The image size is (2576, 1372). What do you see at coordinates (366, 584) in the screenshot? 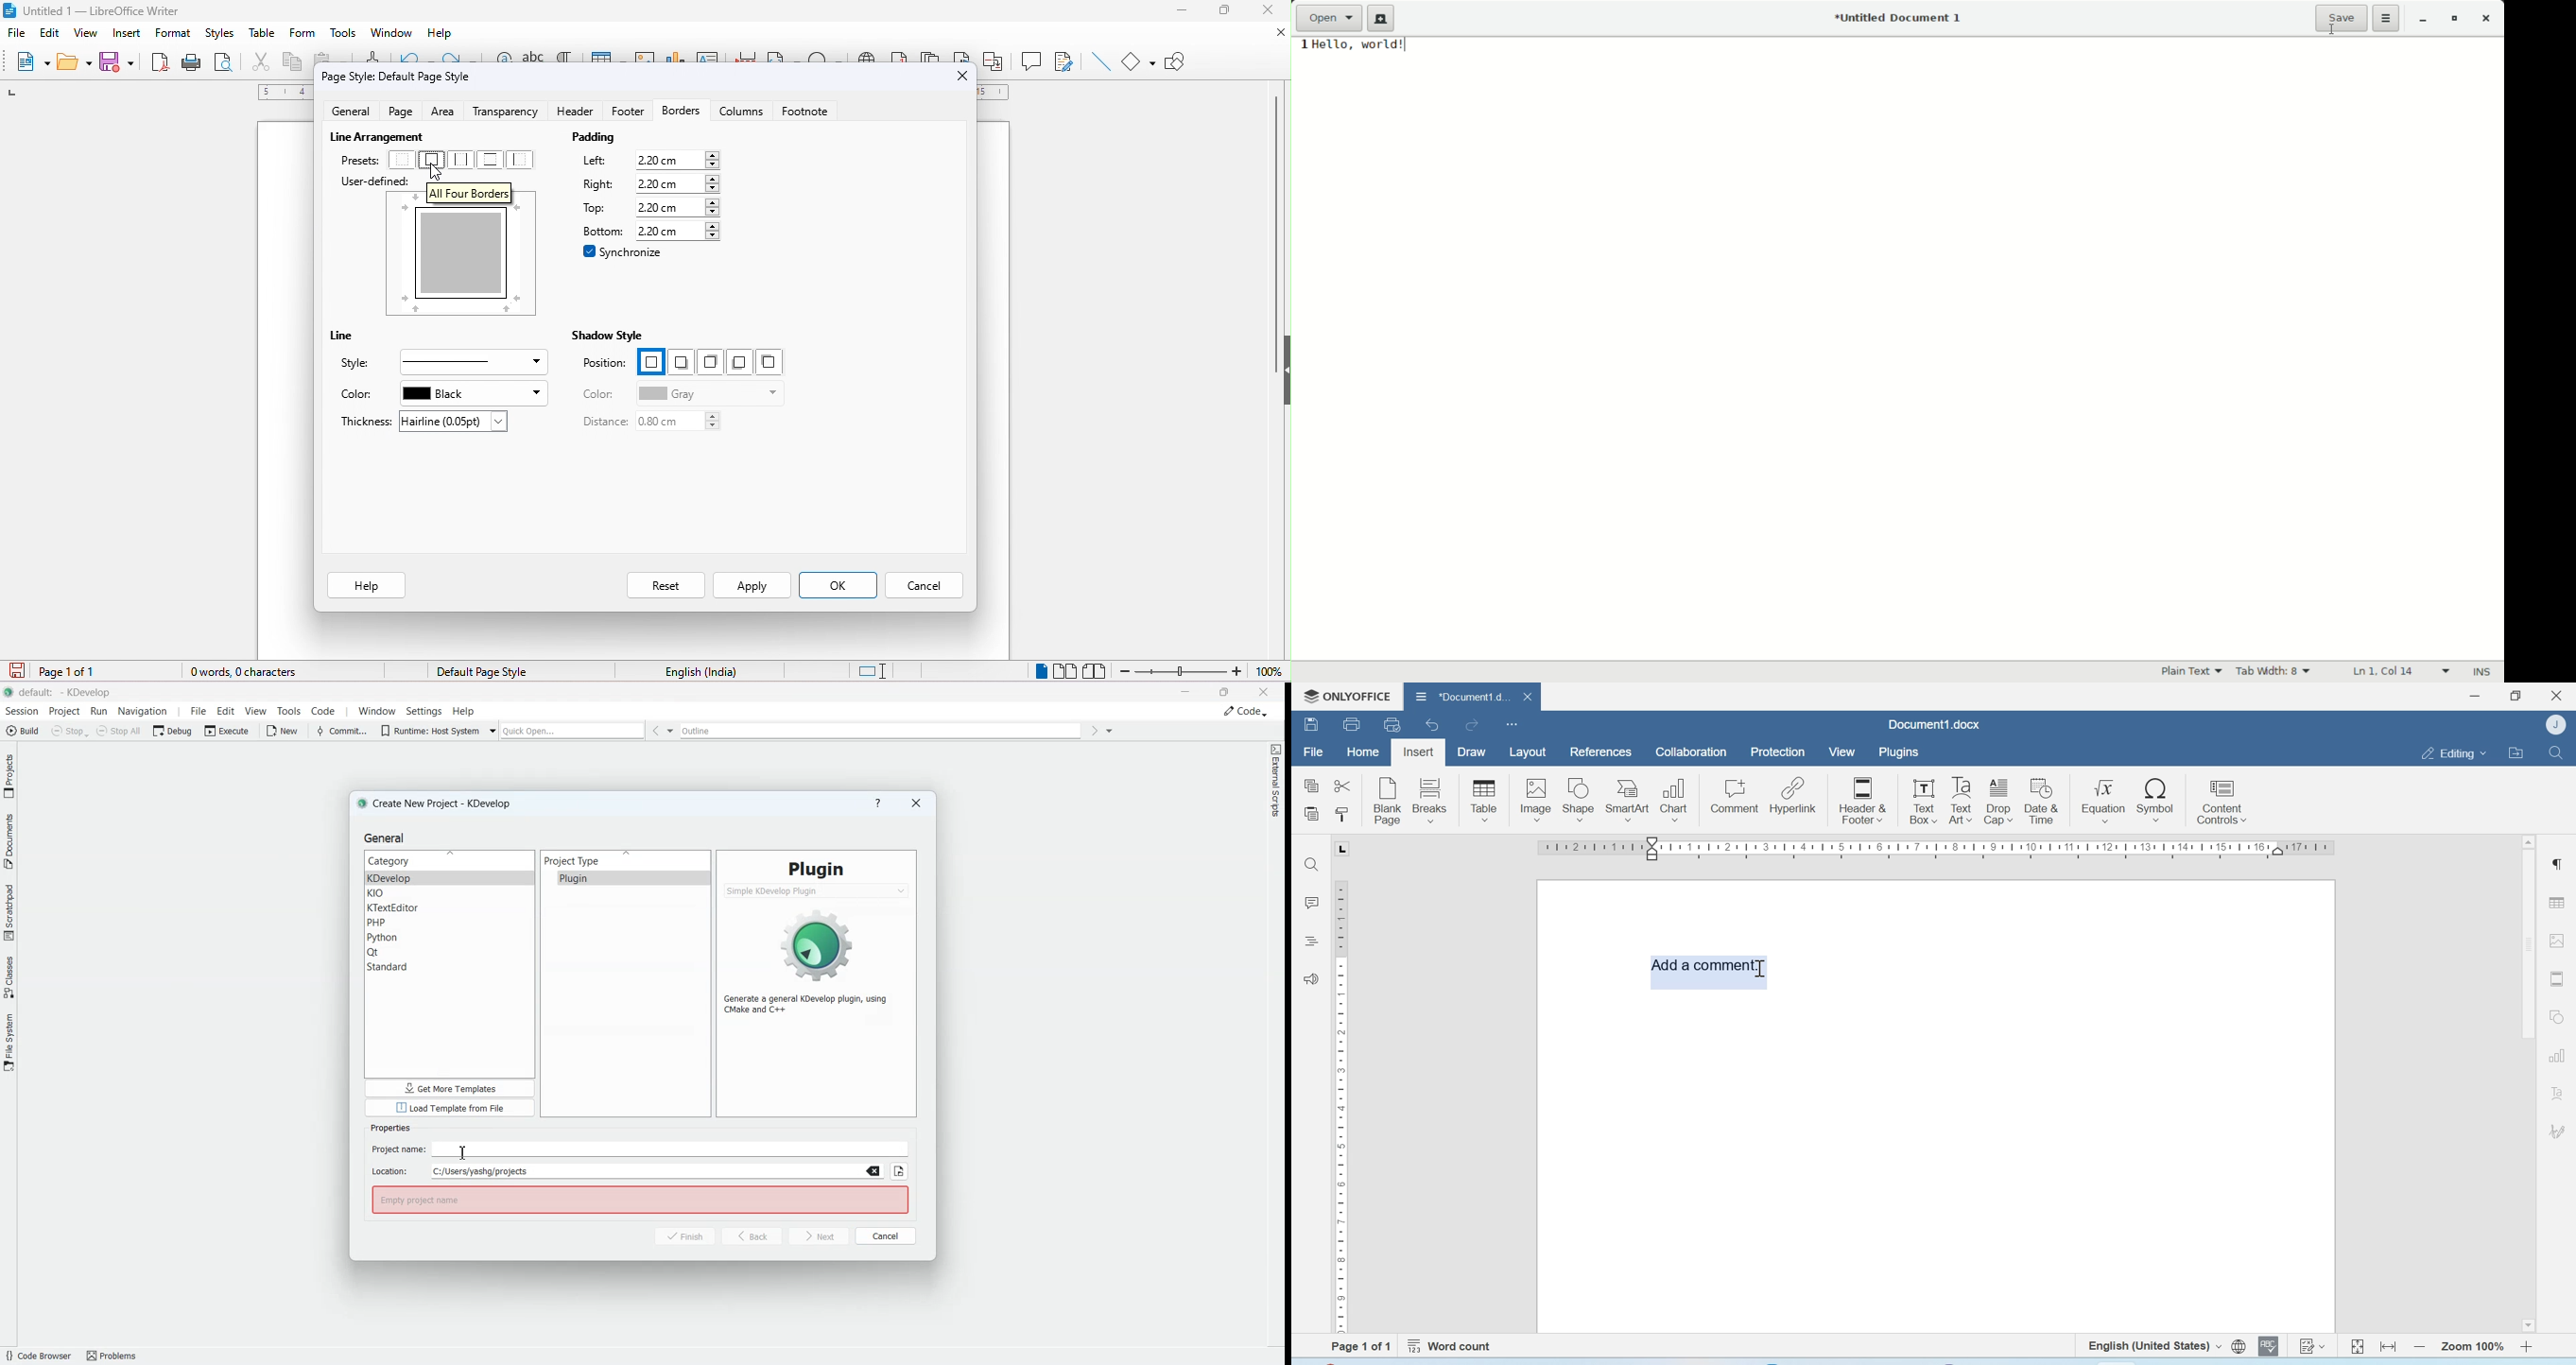
I see `help` at bounding box center [366, 584].